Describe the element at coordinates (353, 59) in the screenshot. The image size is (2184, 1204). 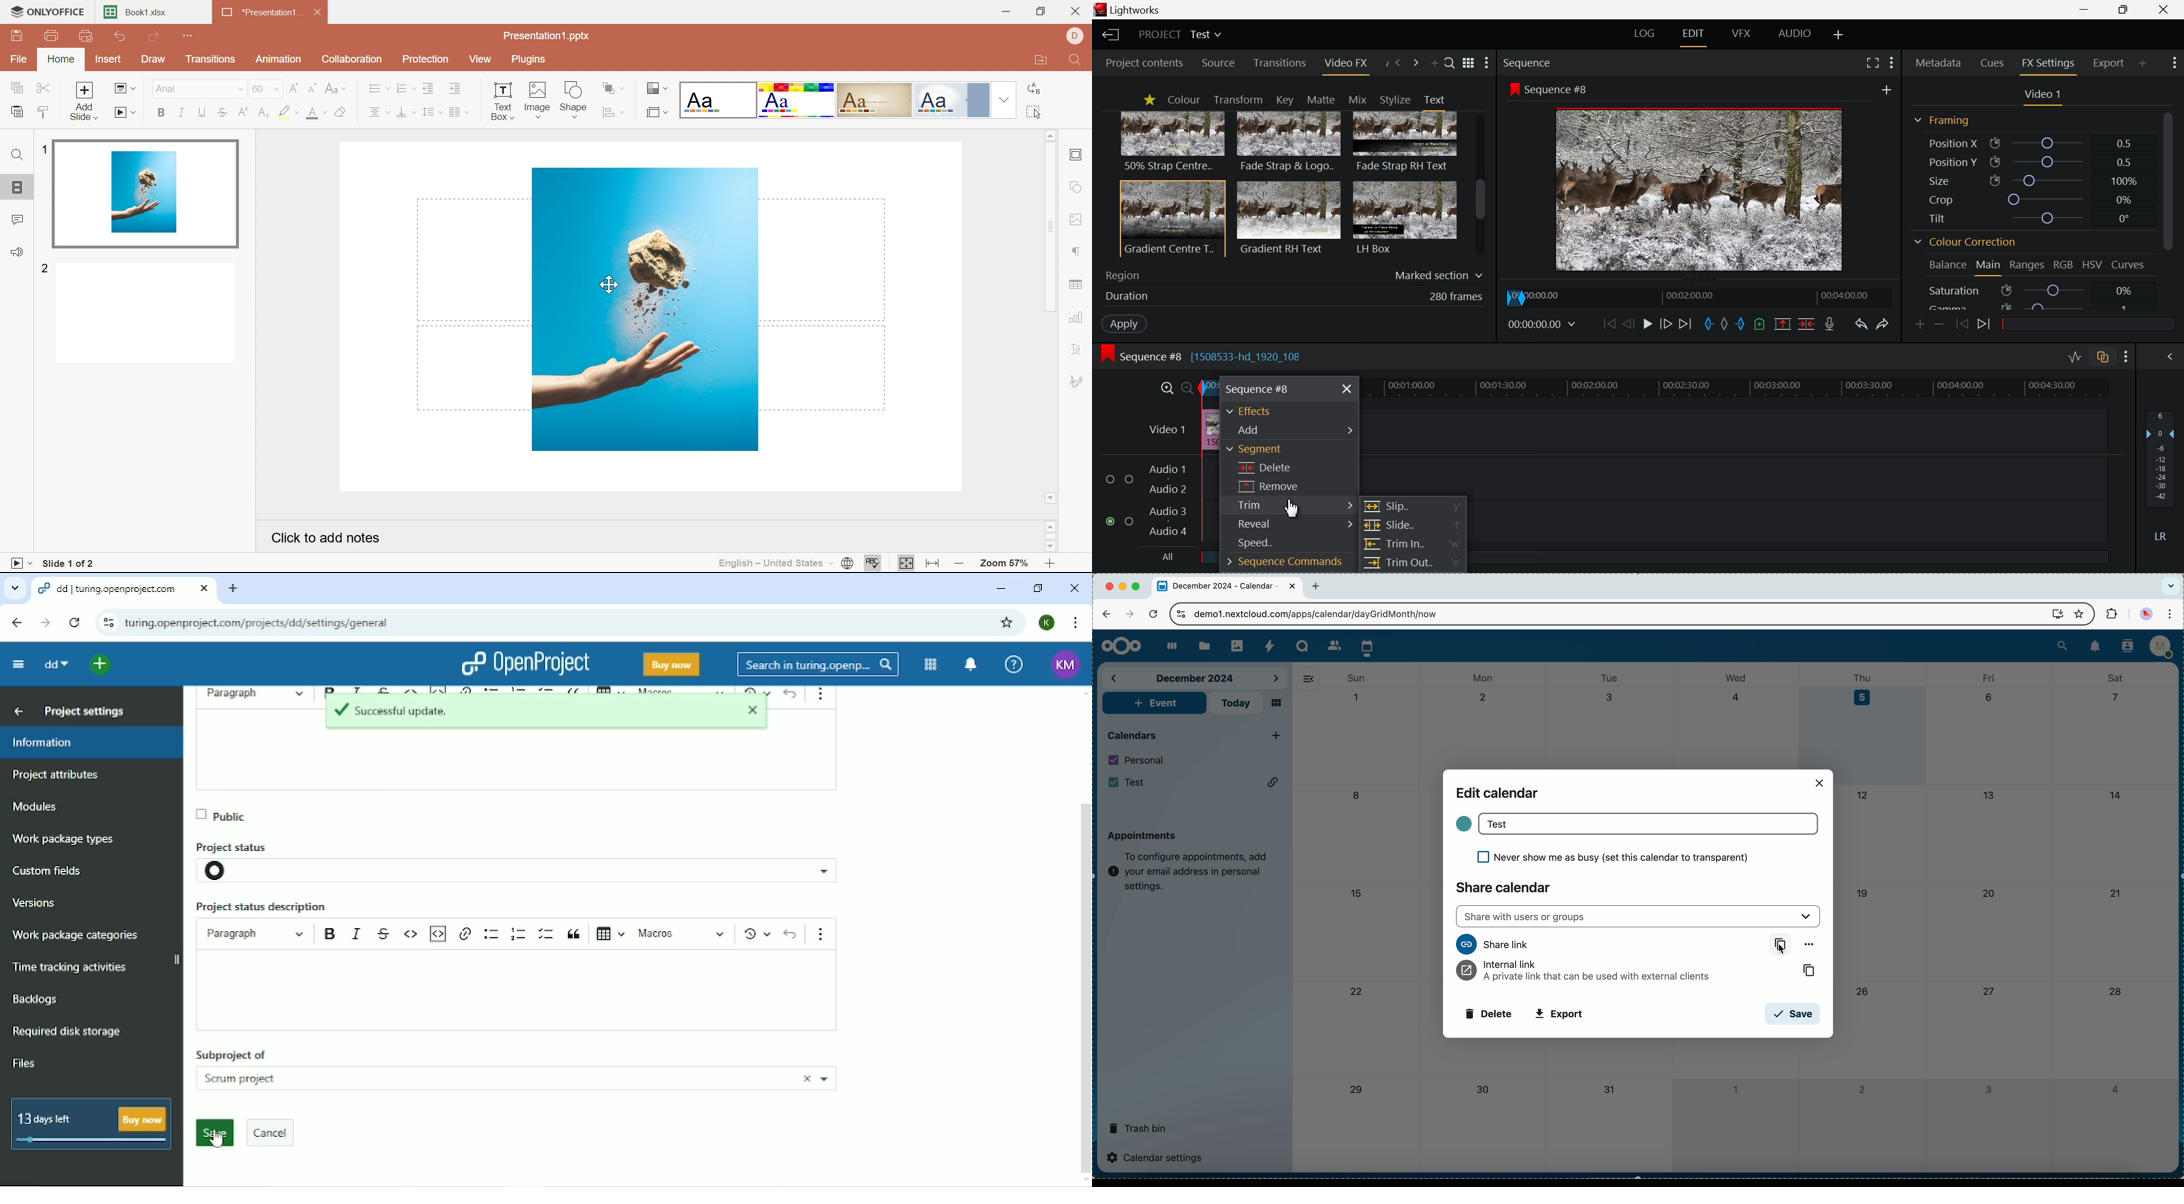
I see `Collaboration` at that location.